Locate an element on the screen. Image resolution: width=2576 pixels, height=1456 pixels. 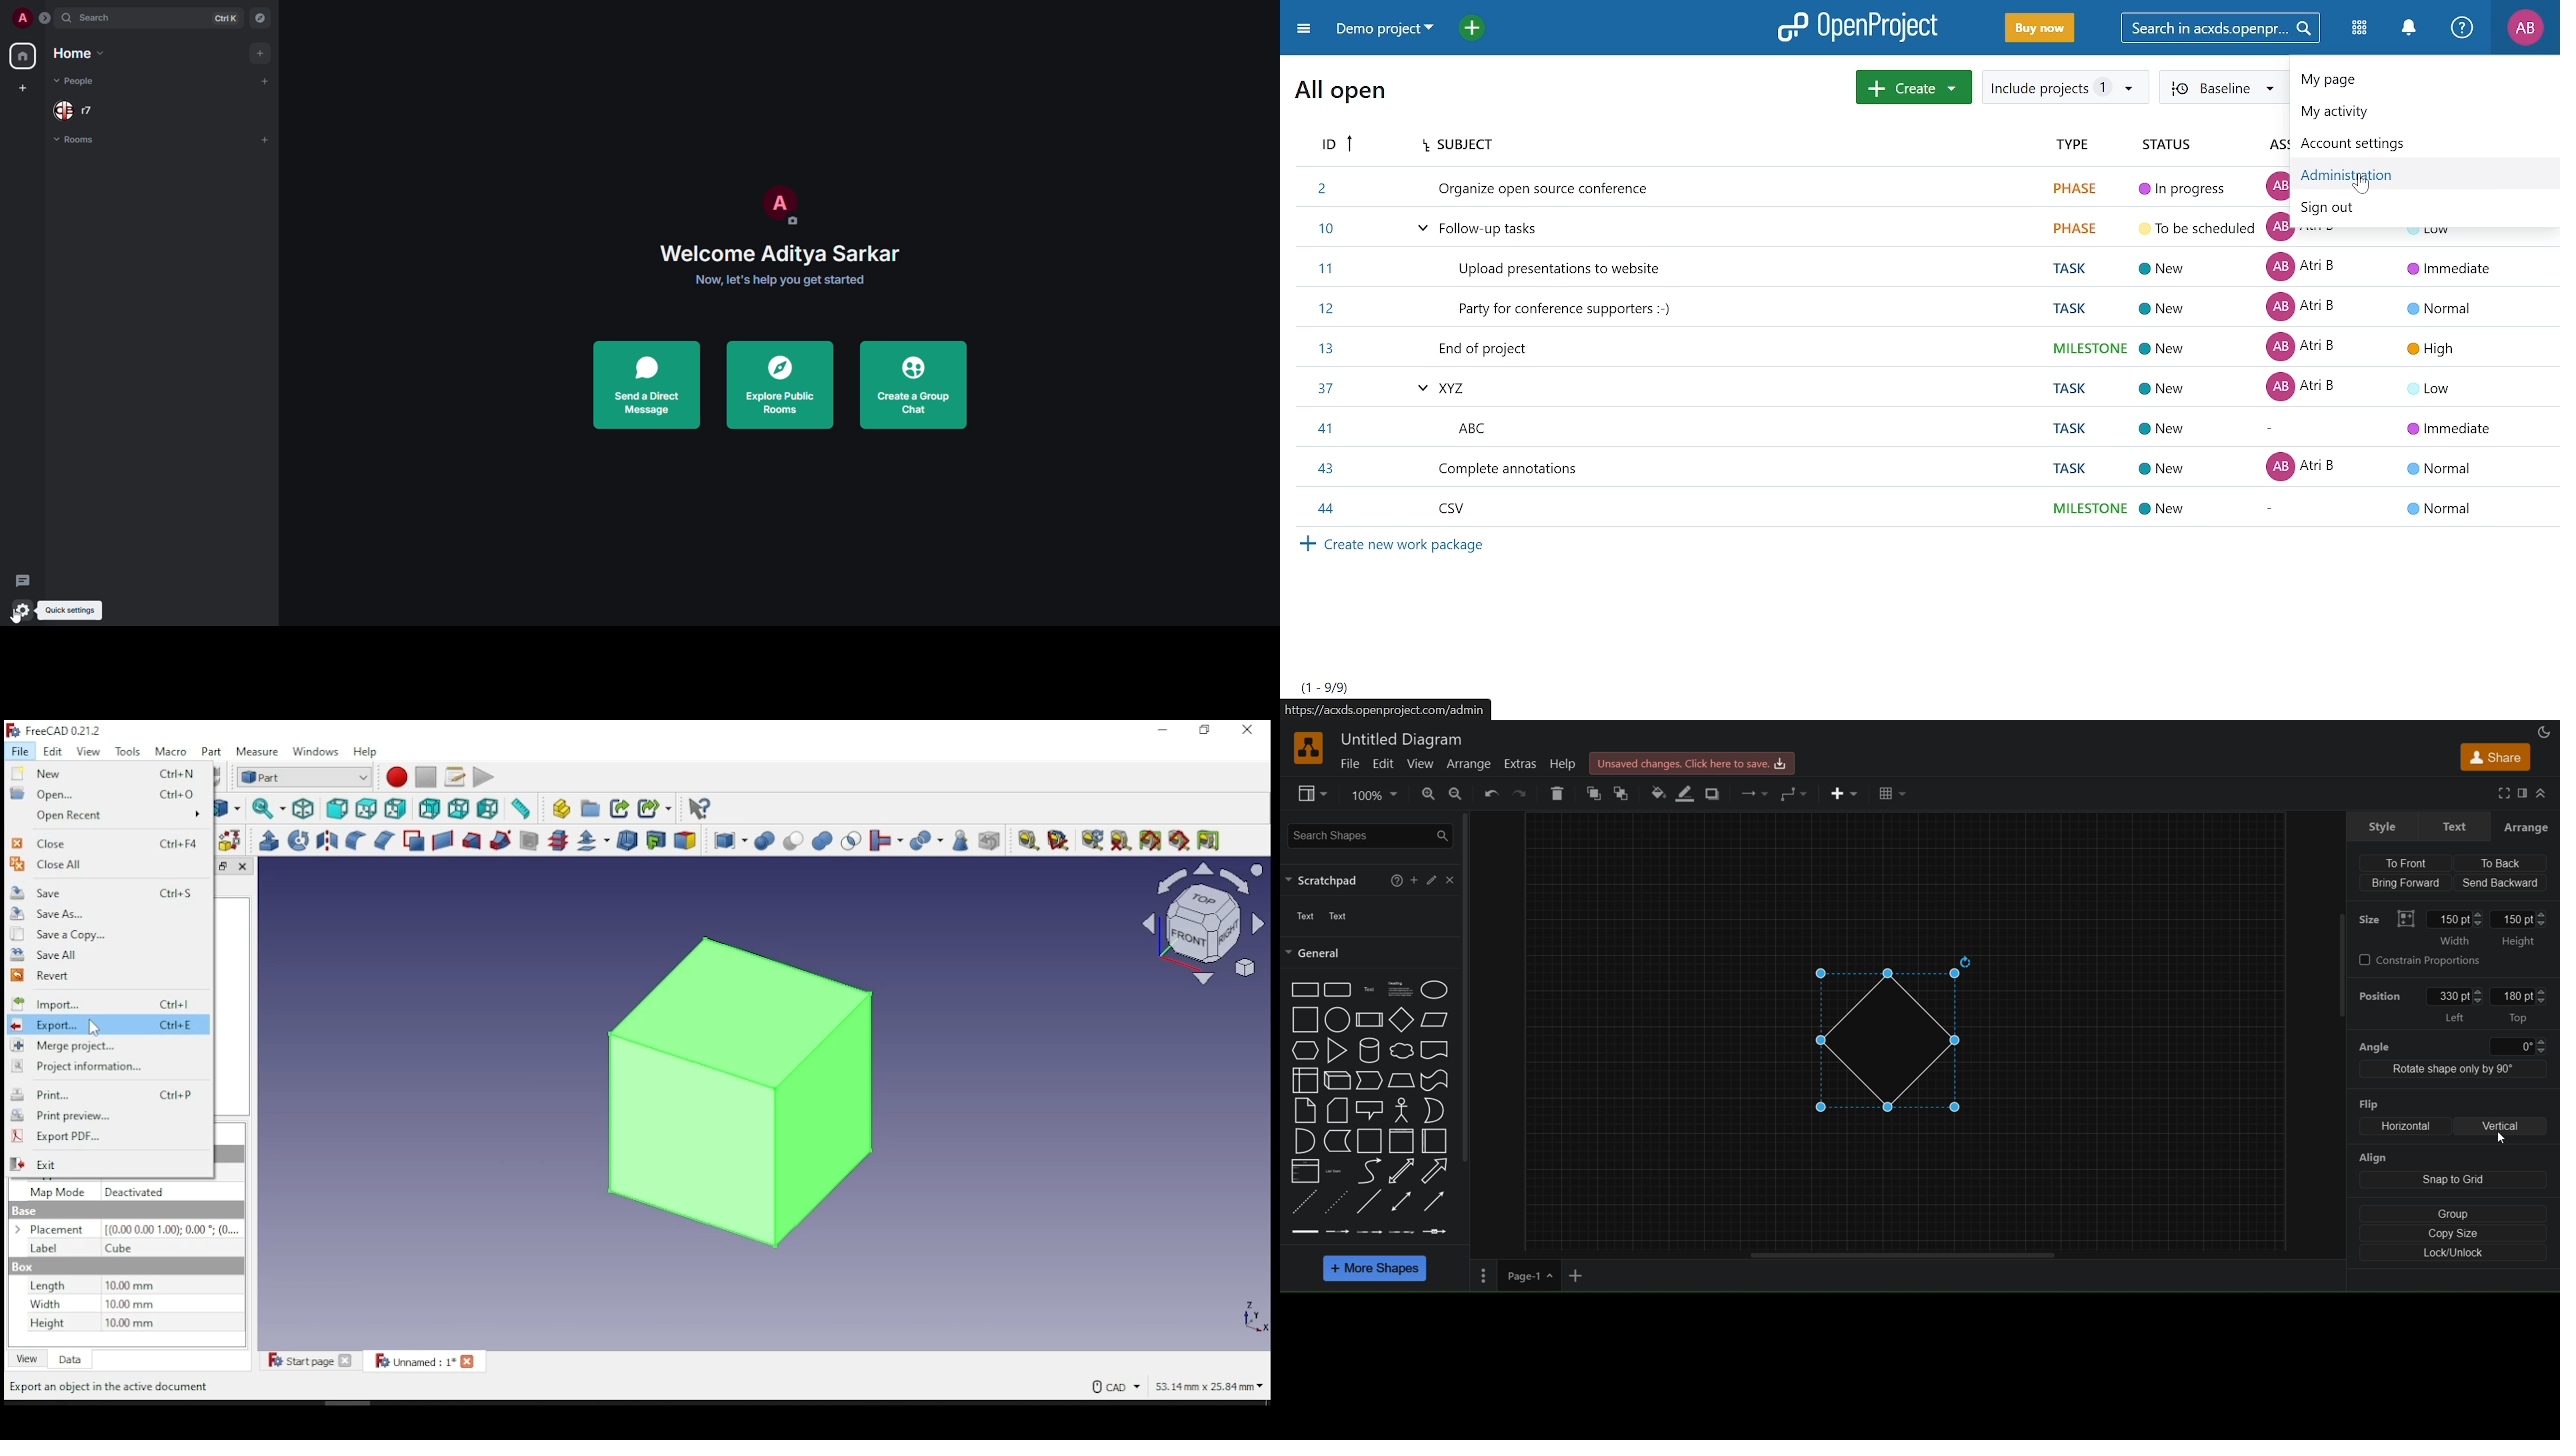
Search is located at coordinates (2227, 27).